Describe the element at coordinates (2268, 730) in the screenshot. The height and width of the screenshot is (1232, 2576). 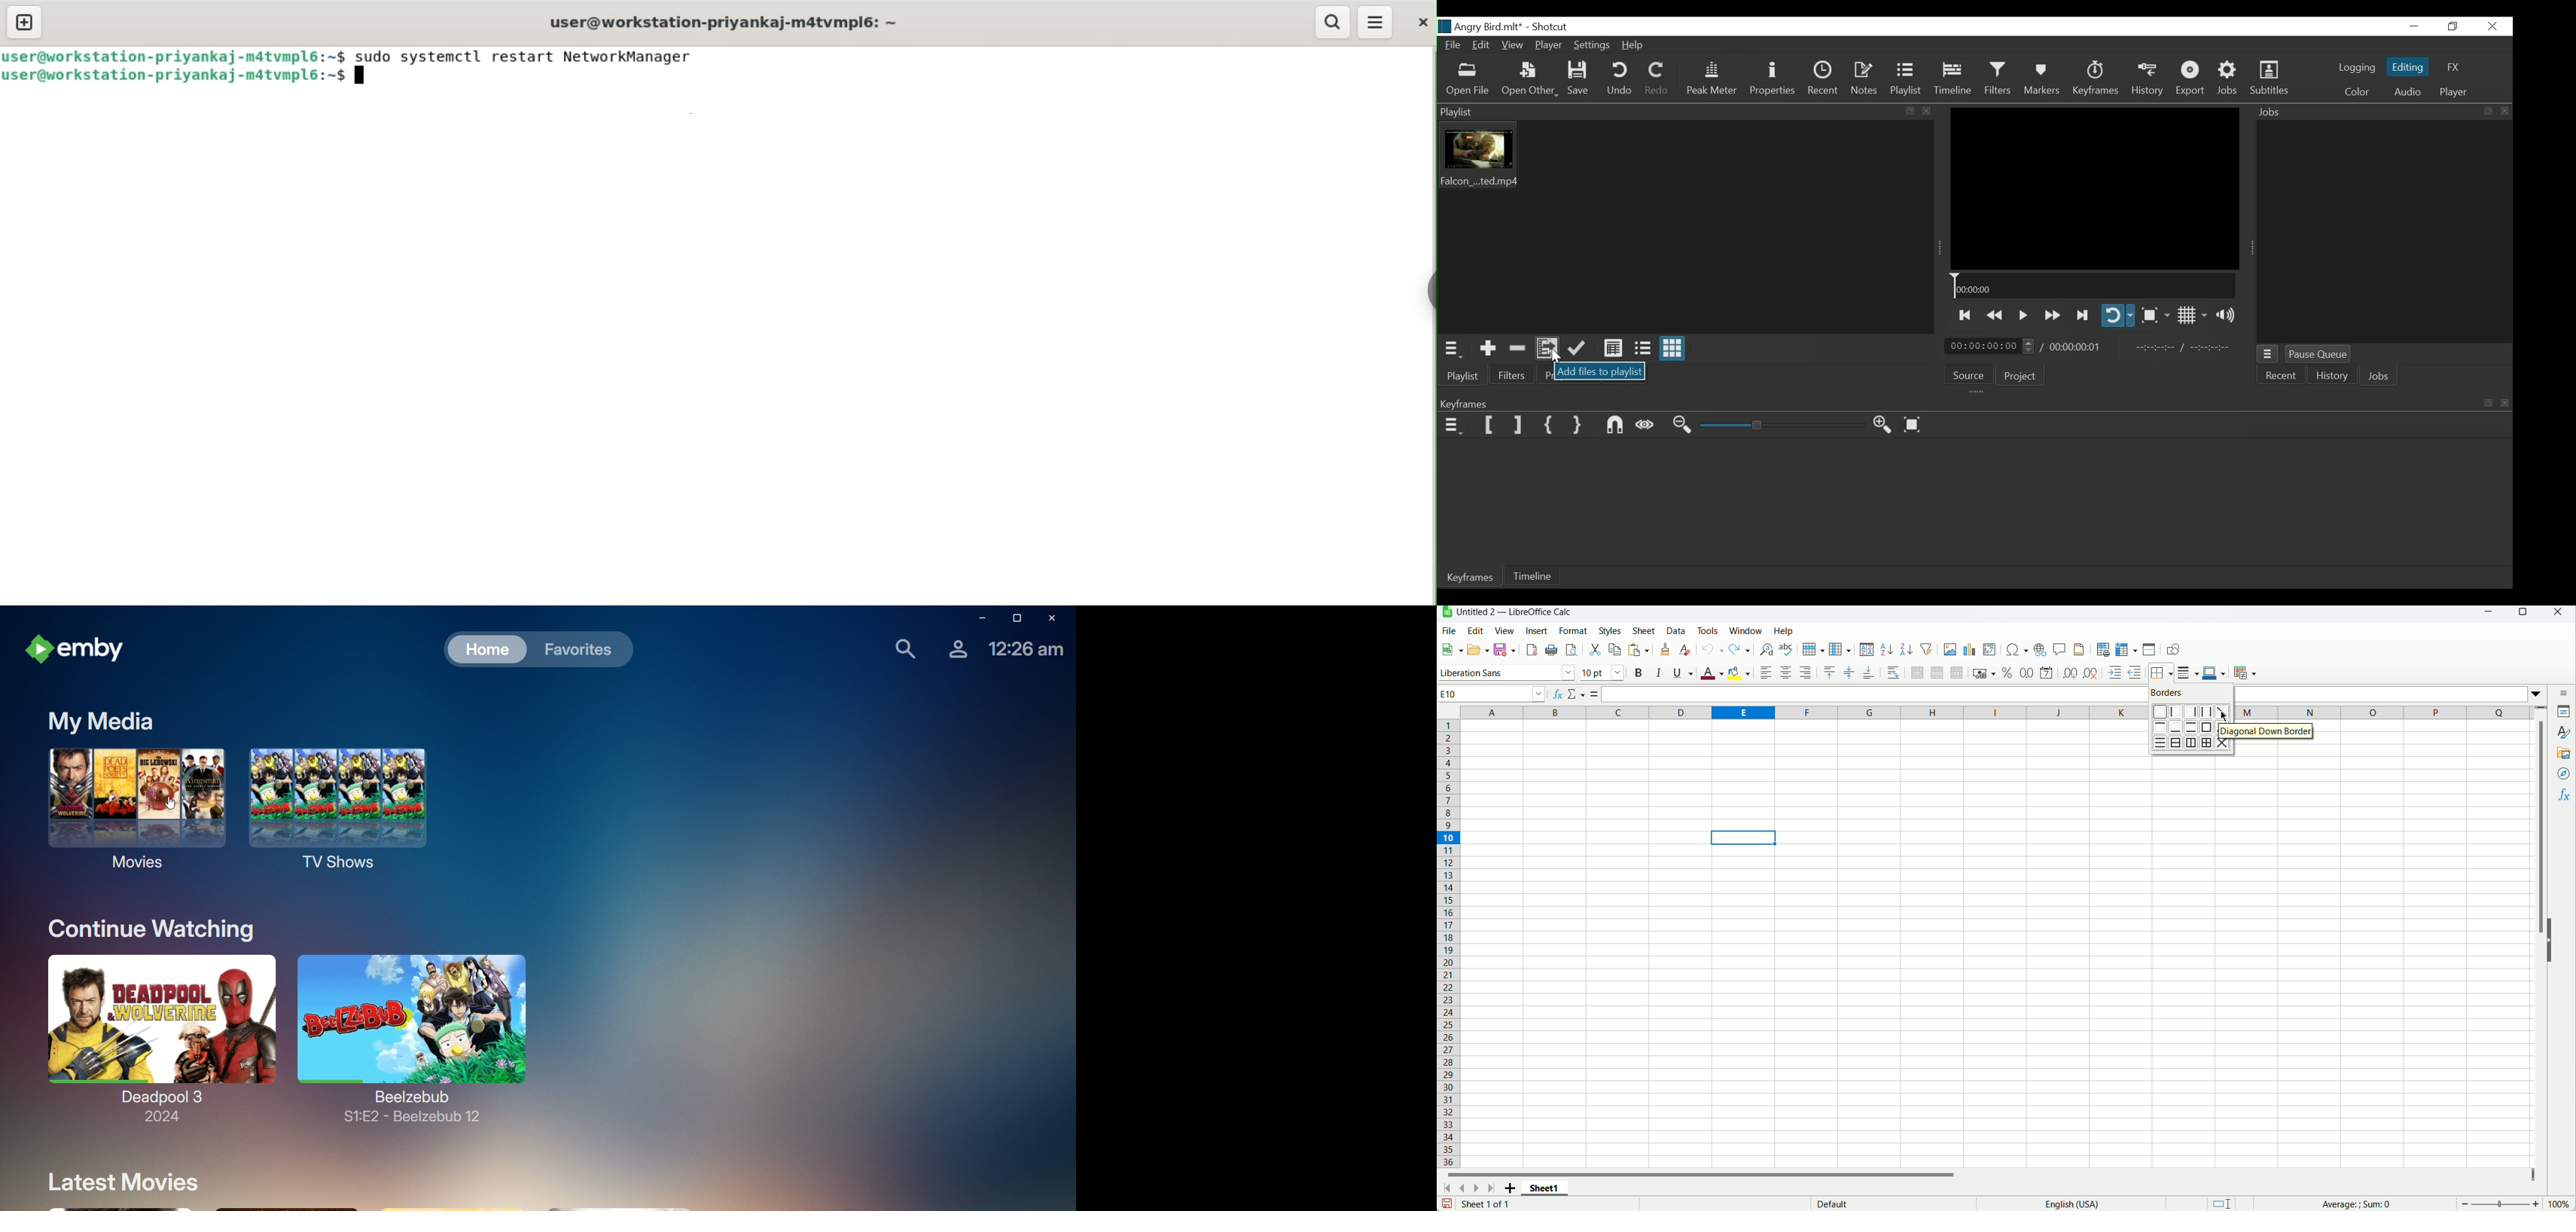
I see `Diagonal down border` at that location.